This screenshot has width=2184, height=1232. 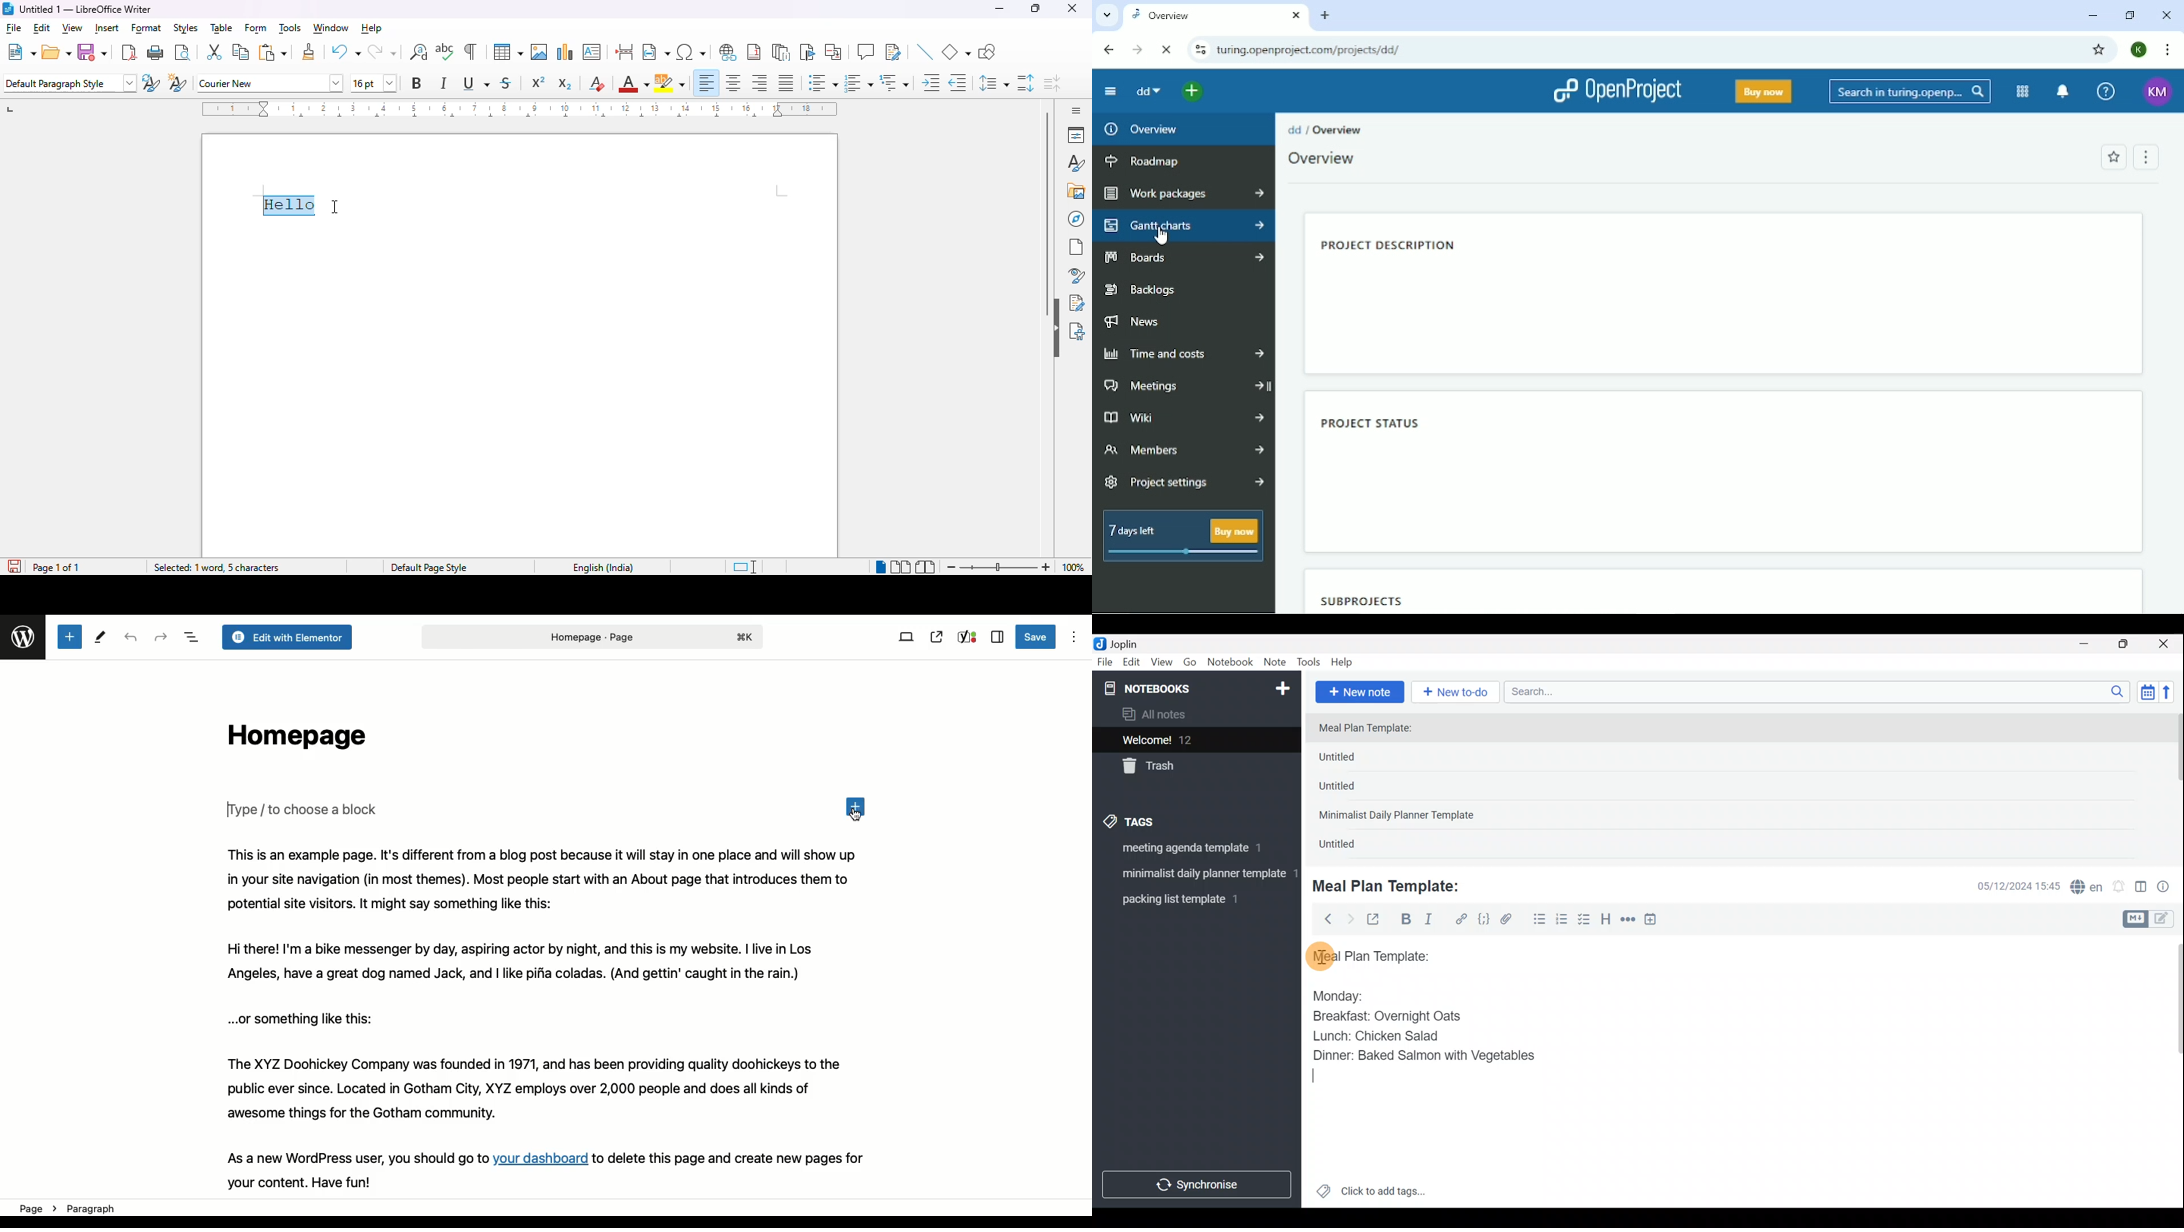 What do you see at coordinates (221, 28) in the screenshot?
I see `table` at bounding box center [221, 28].